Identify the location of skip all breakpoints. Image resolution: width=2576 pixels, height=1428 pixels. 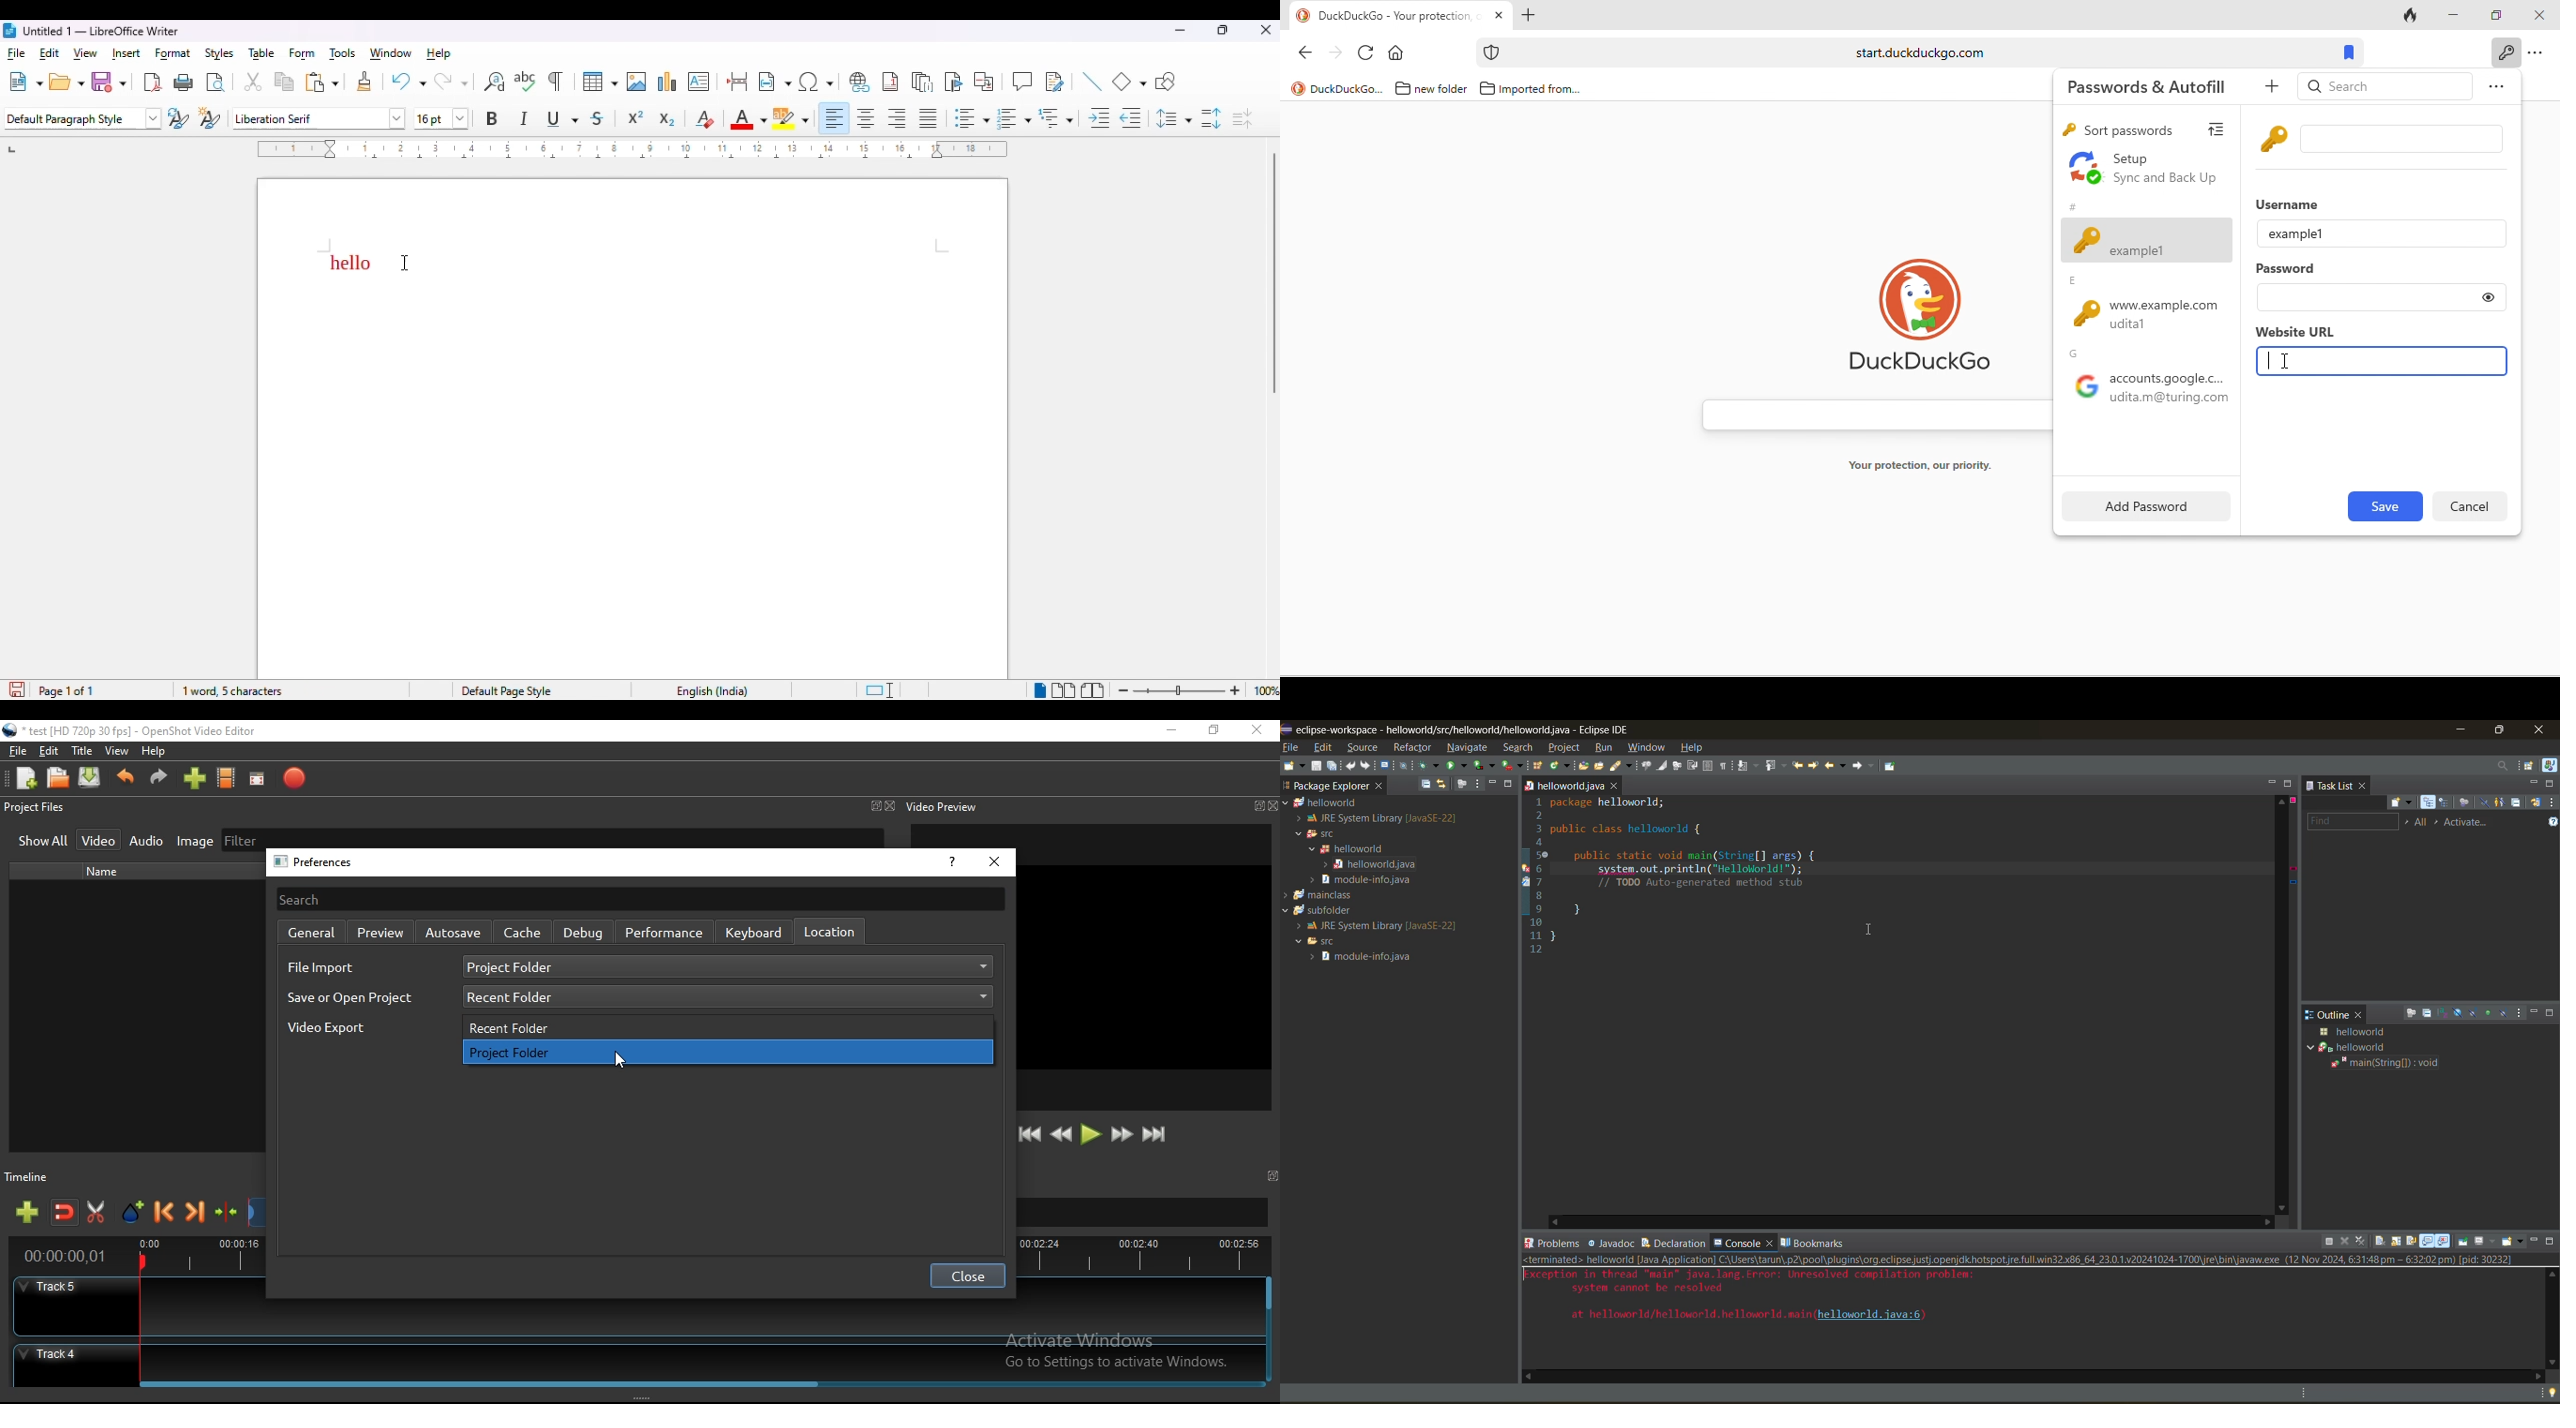
(1406, 765).